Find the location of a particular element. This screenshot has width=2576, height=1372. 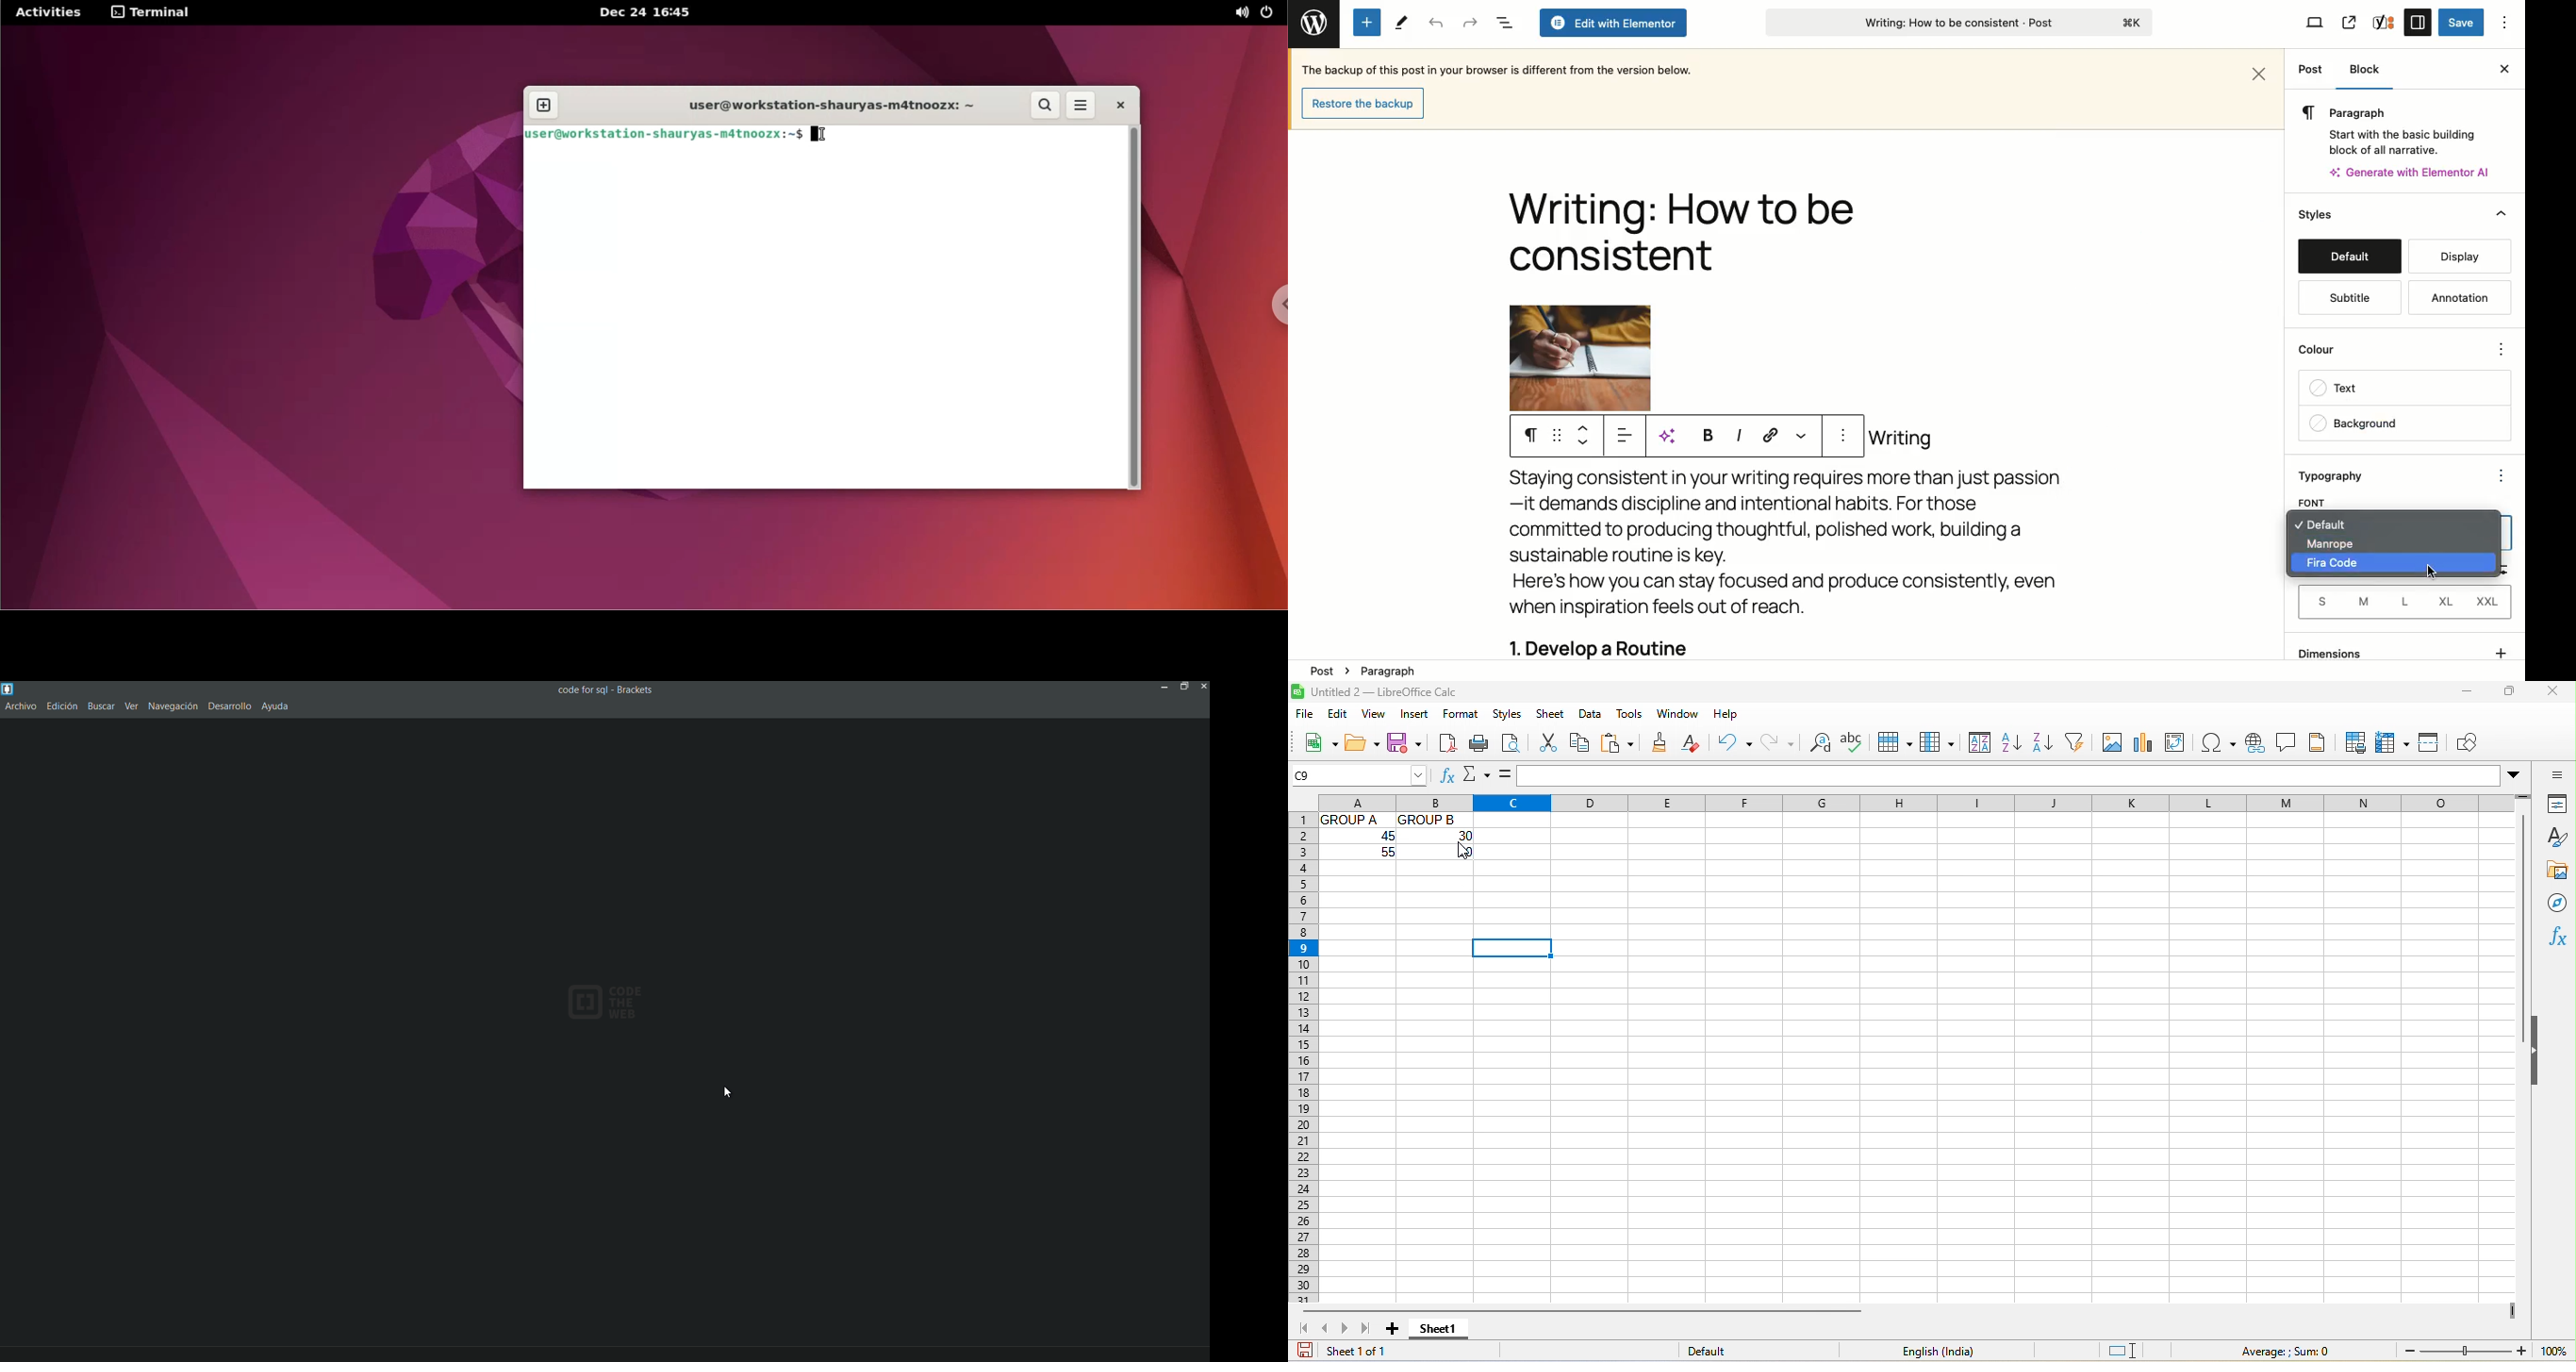

print preview is located at coordinates (1511, 744).